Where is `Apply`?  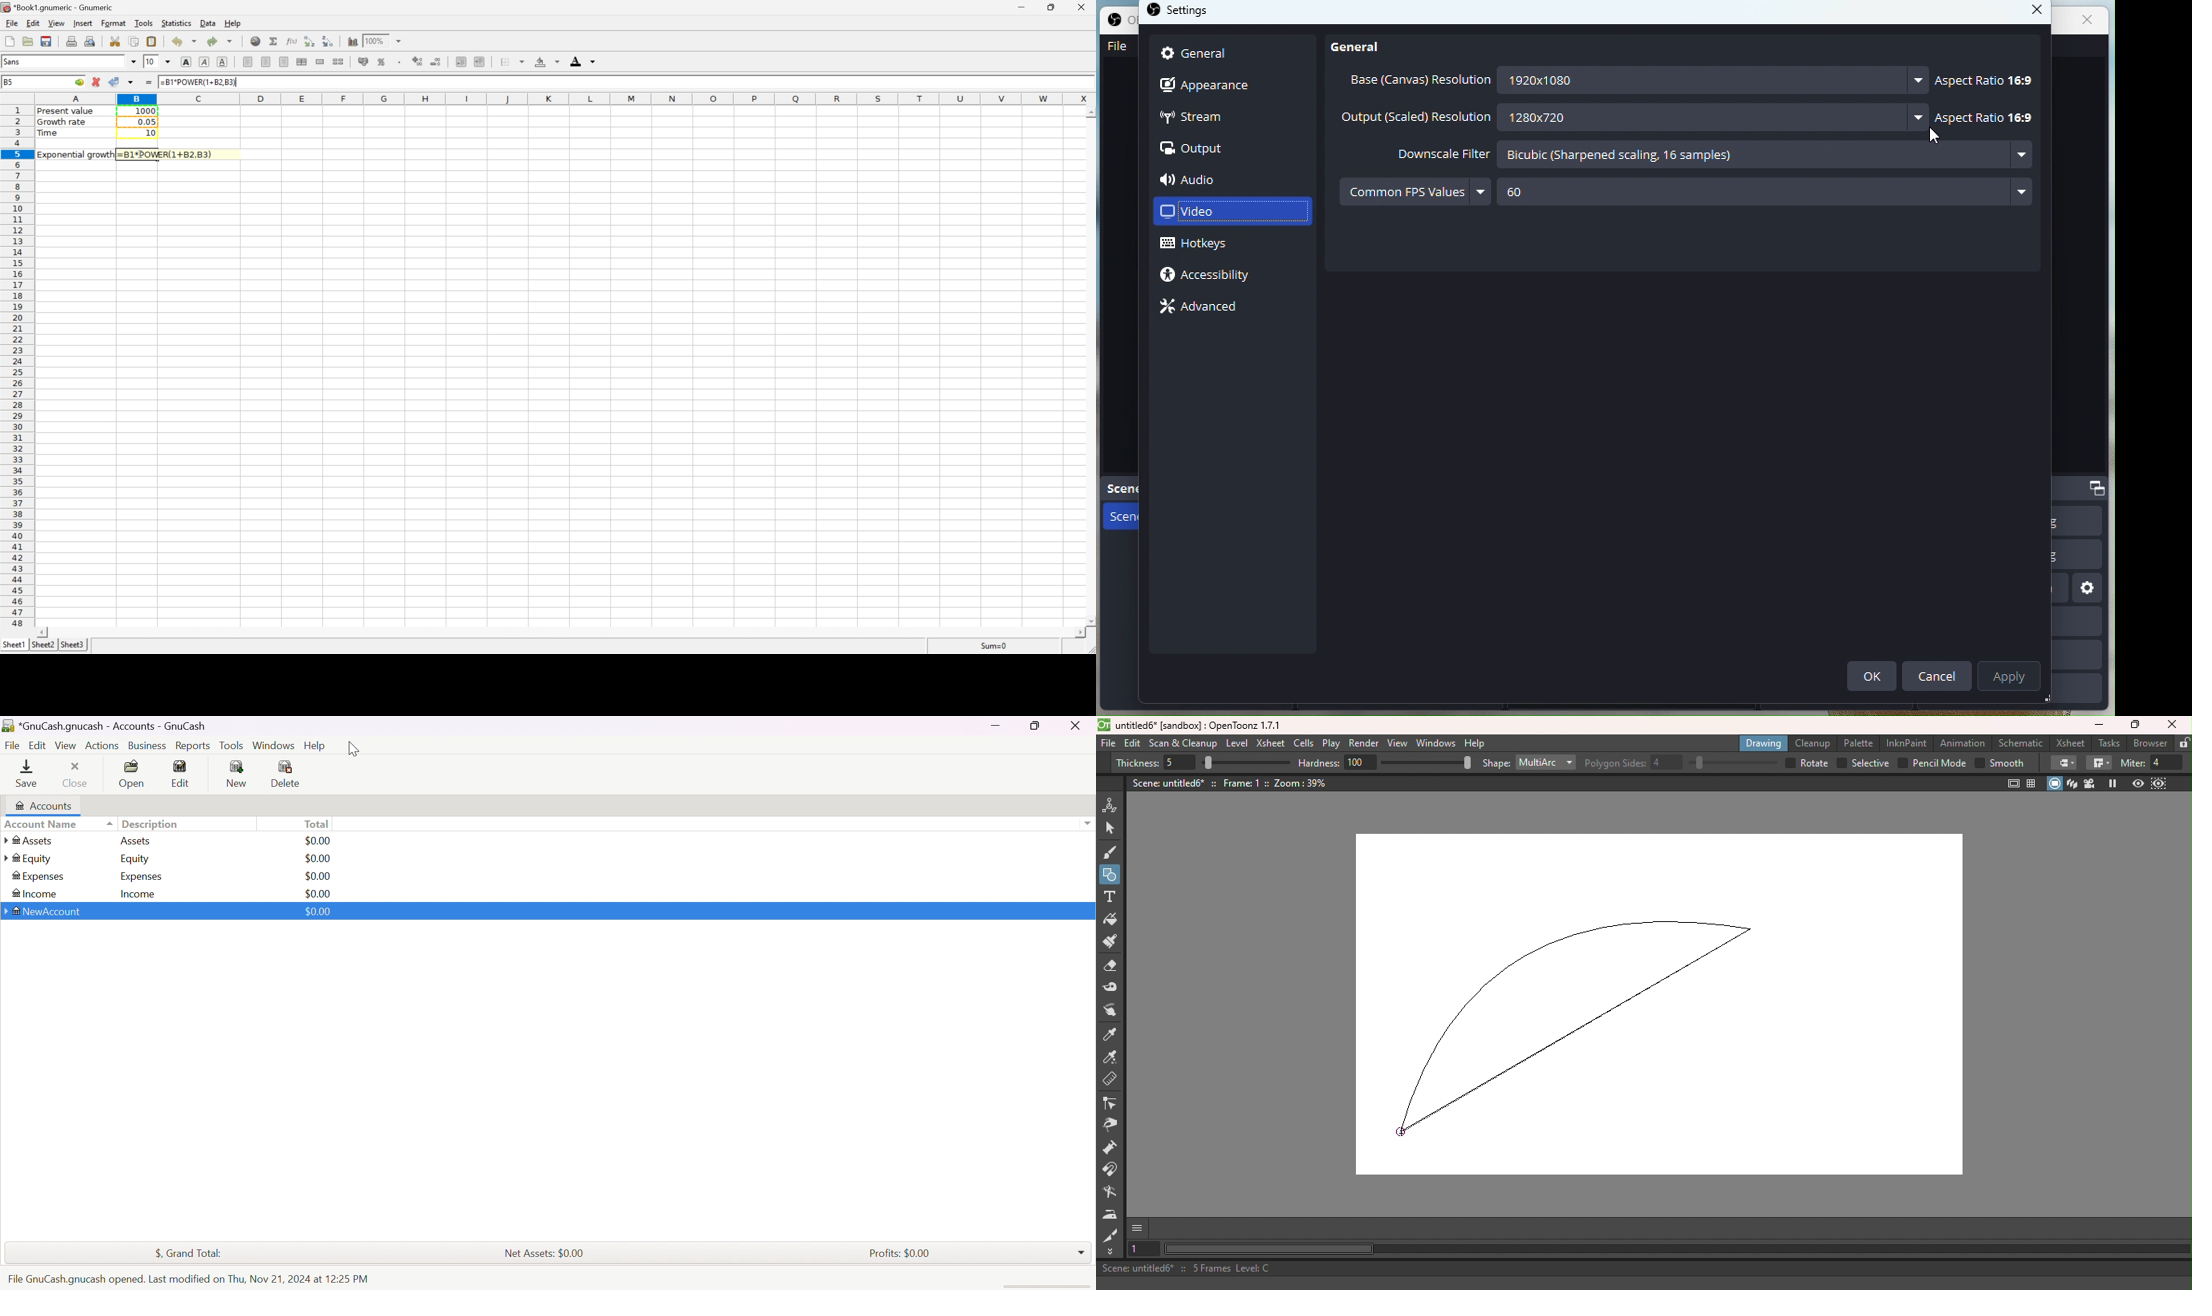
Apply is located at coordinates (2012, 674).